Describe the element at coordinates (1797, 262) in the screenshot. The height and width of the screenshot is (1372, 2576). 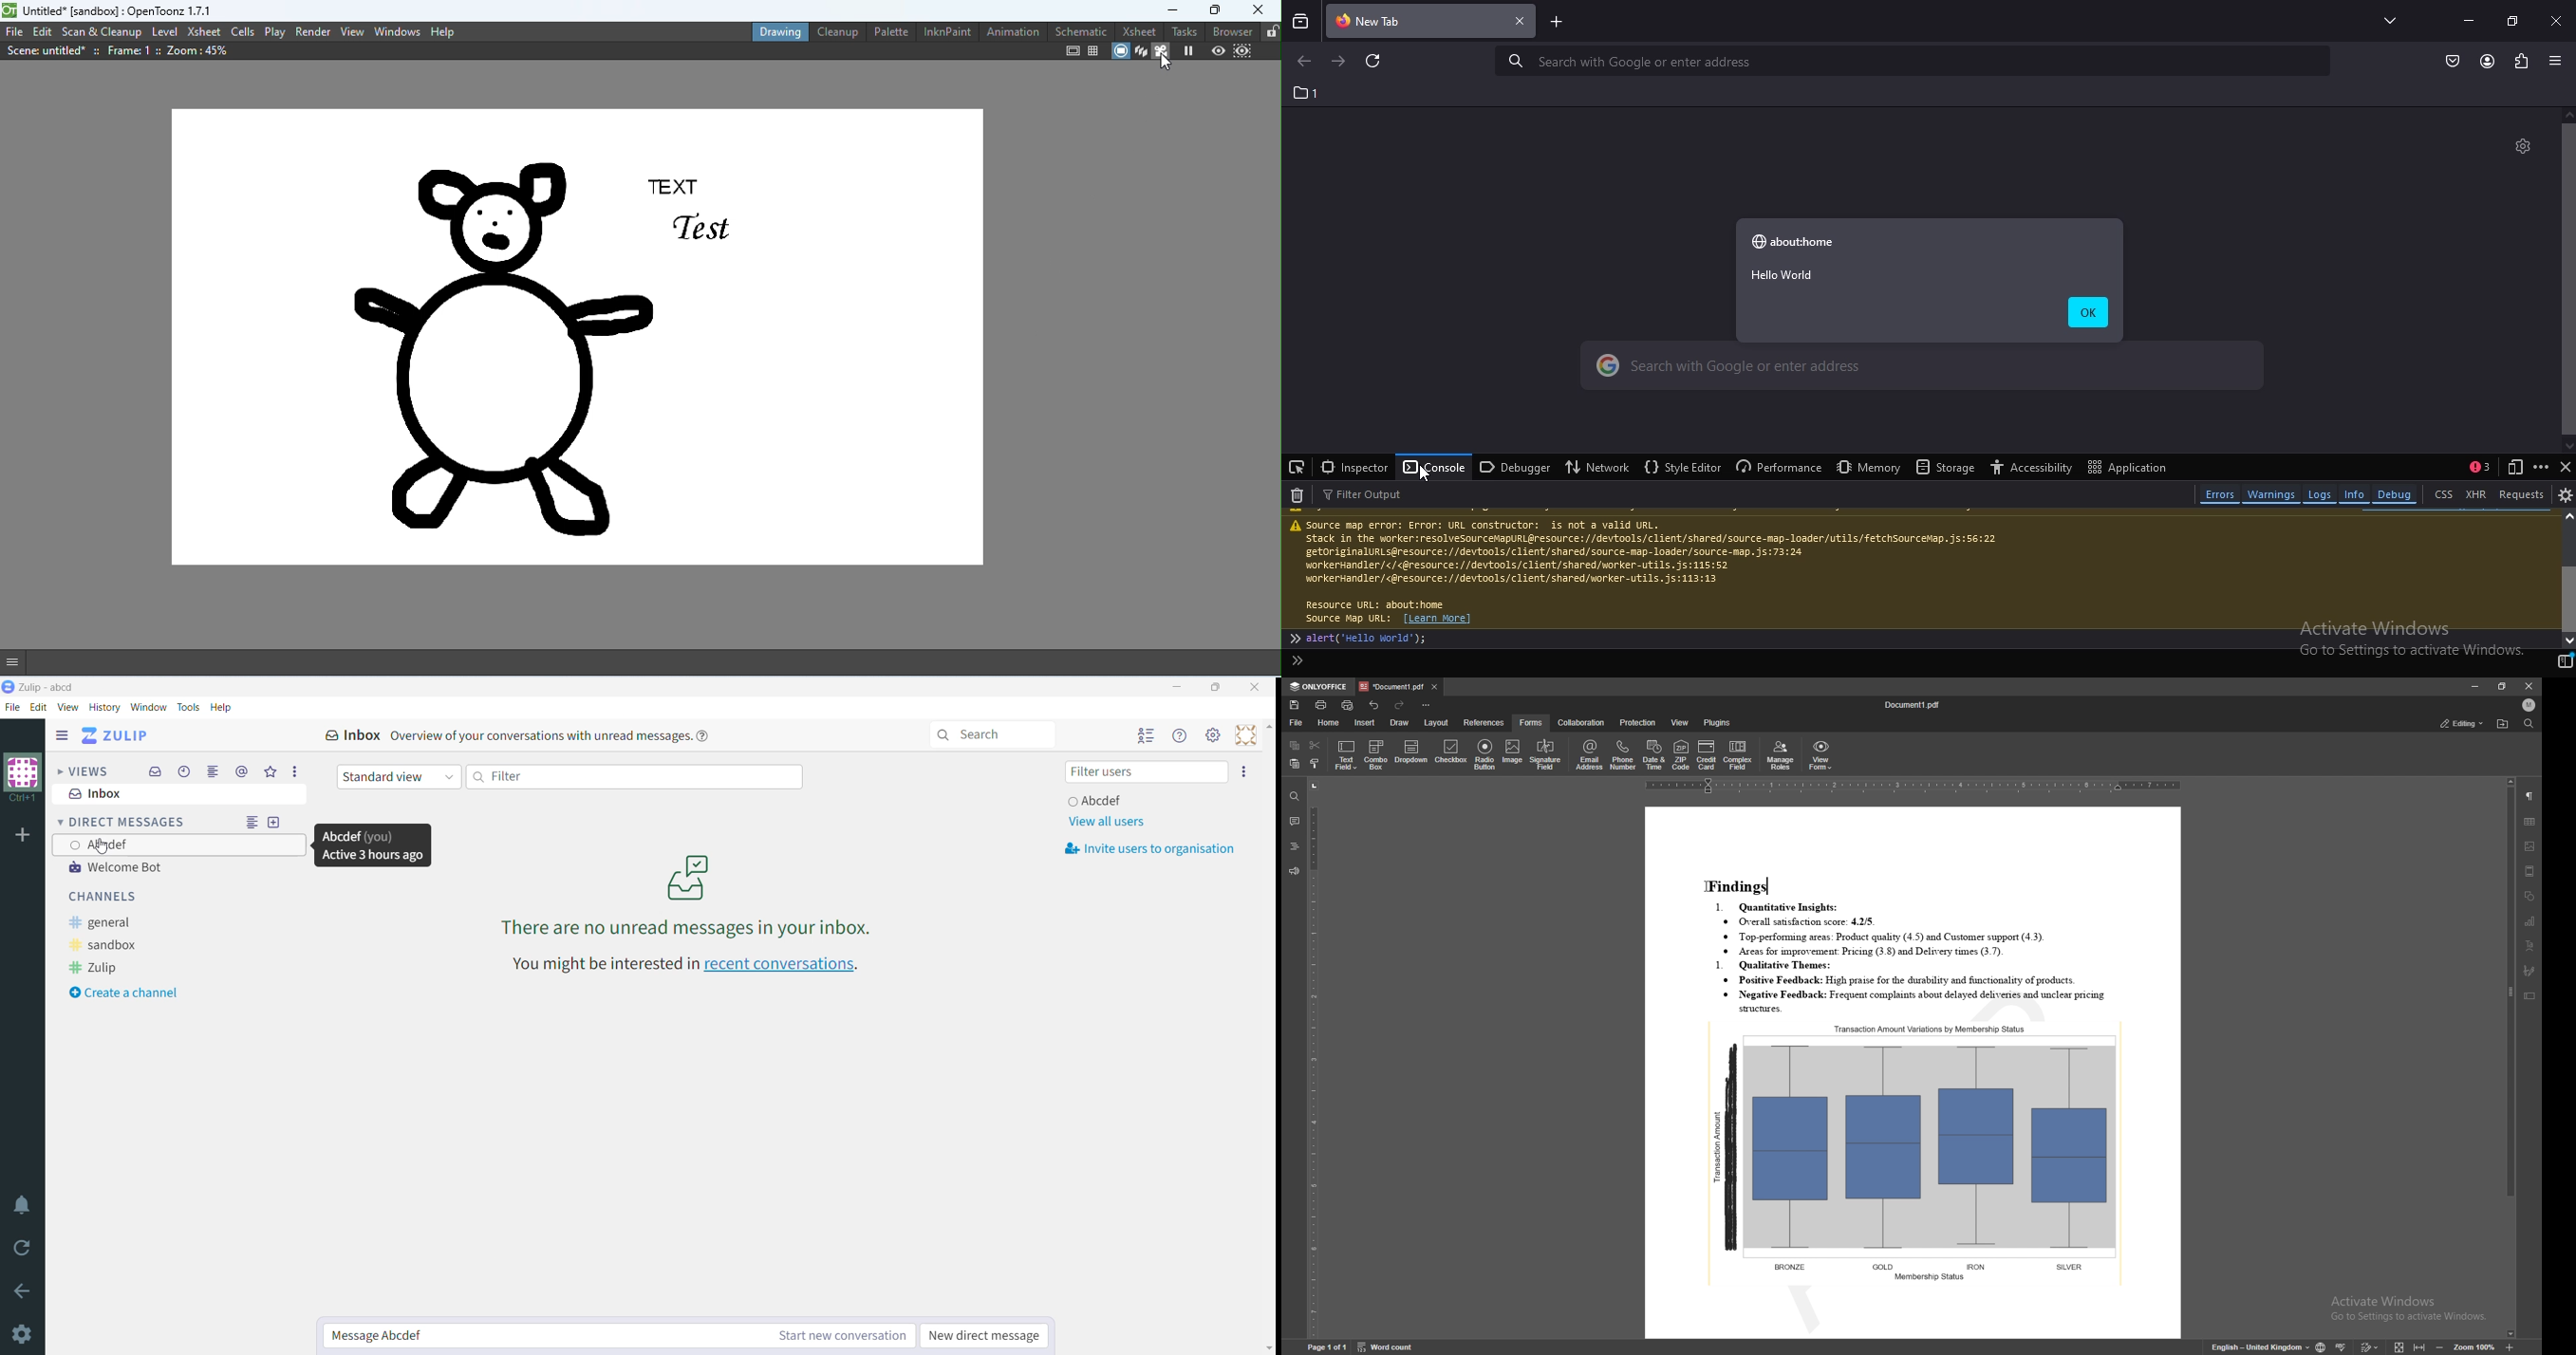
I see `about:home hello world` at that location.